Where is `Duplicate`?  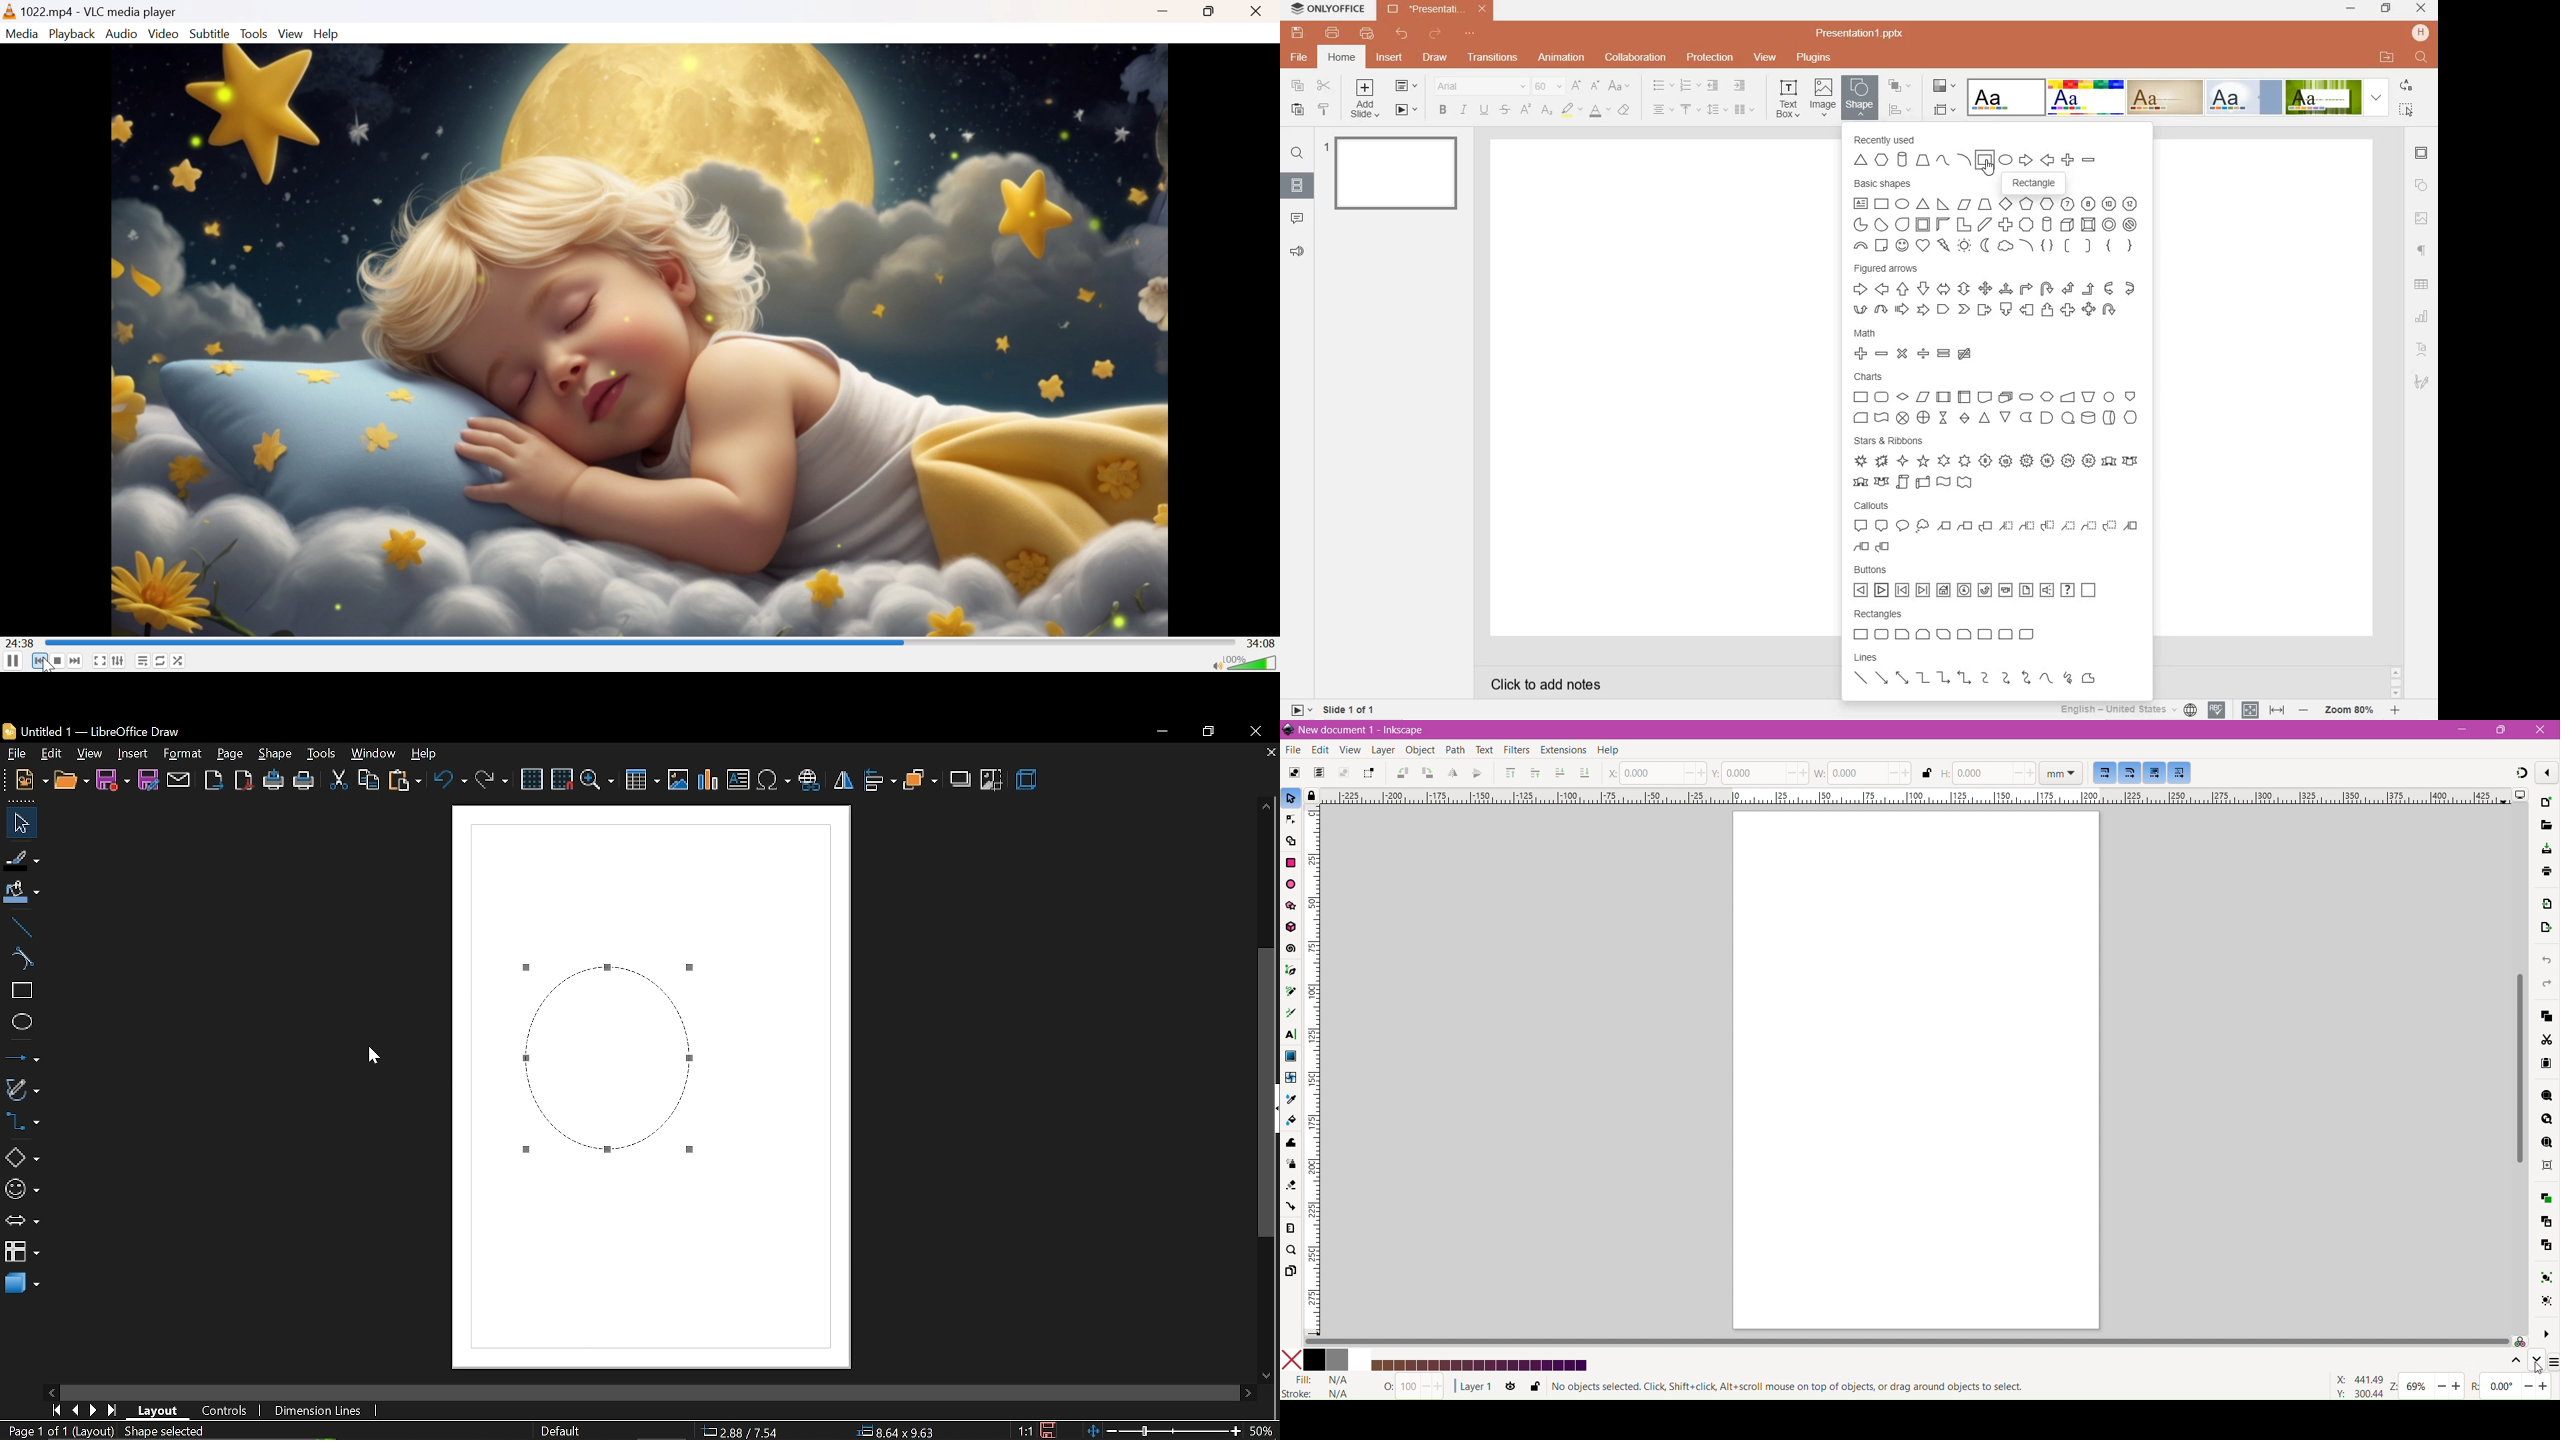
Duplicate is located at coordinates (2544, 1197).